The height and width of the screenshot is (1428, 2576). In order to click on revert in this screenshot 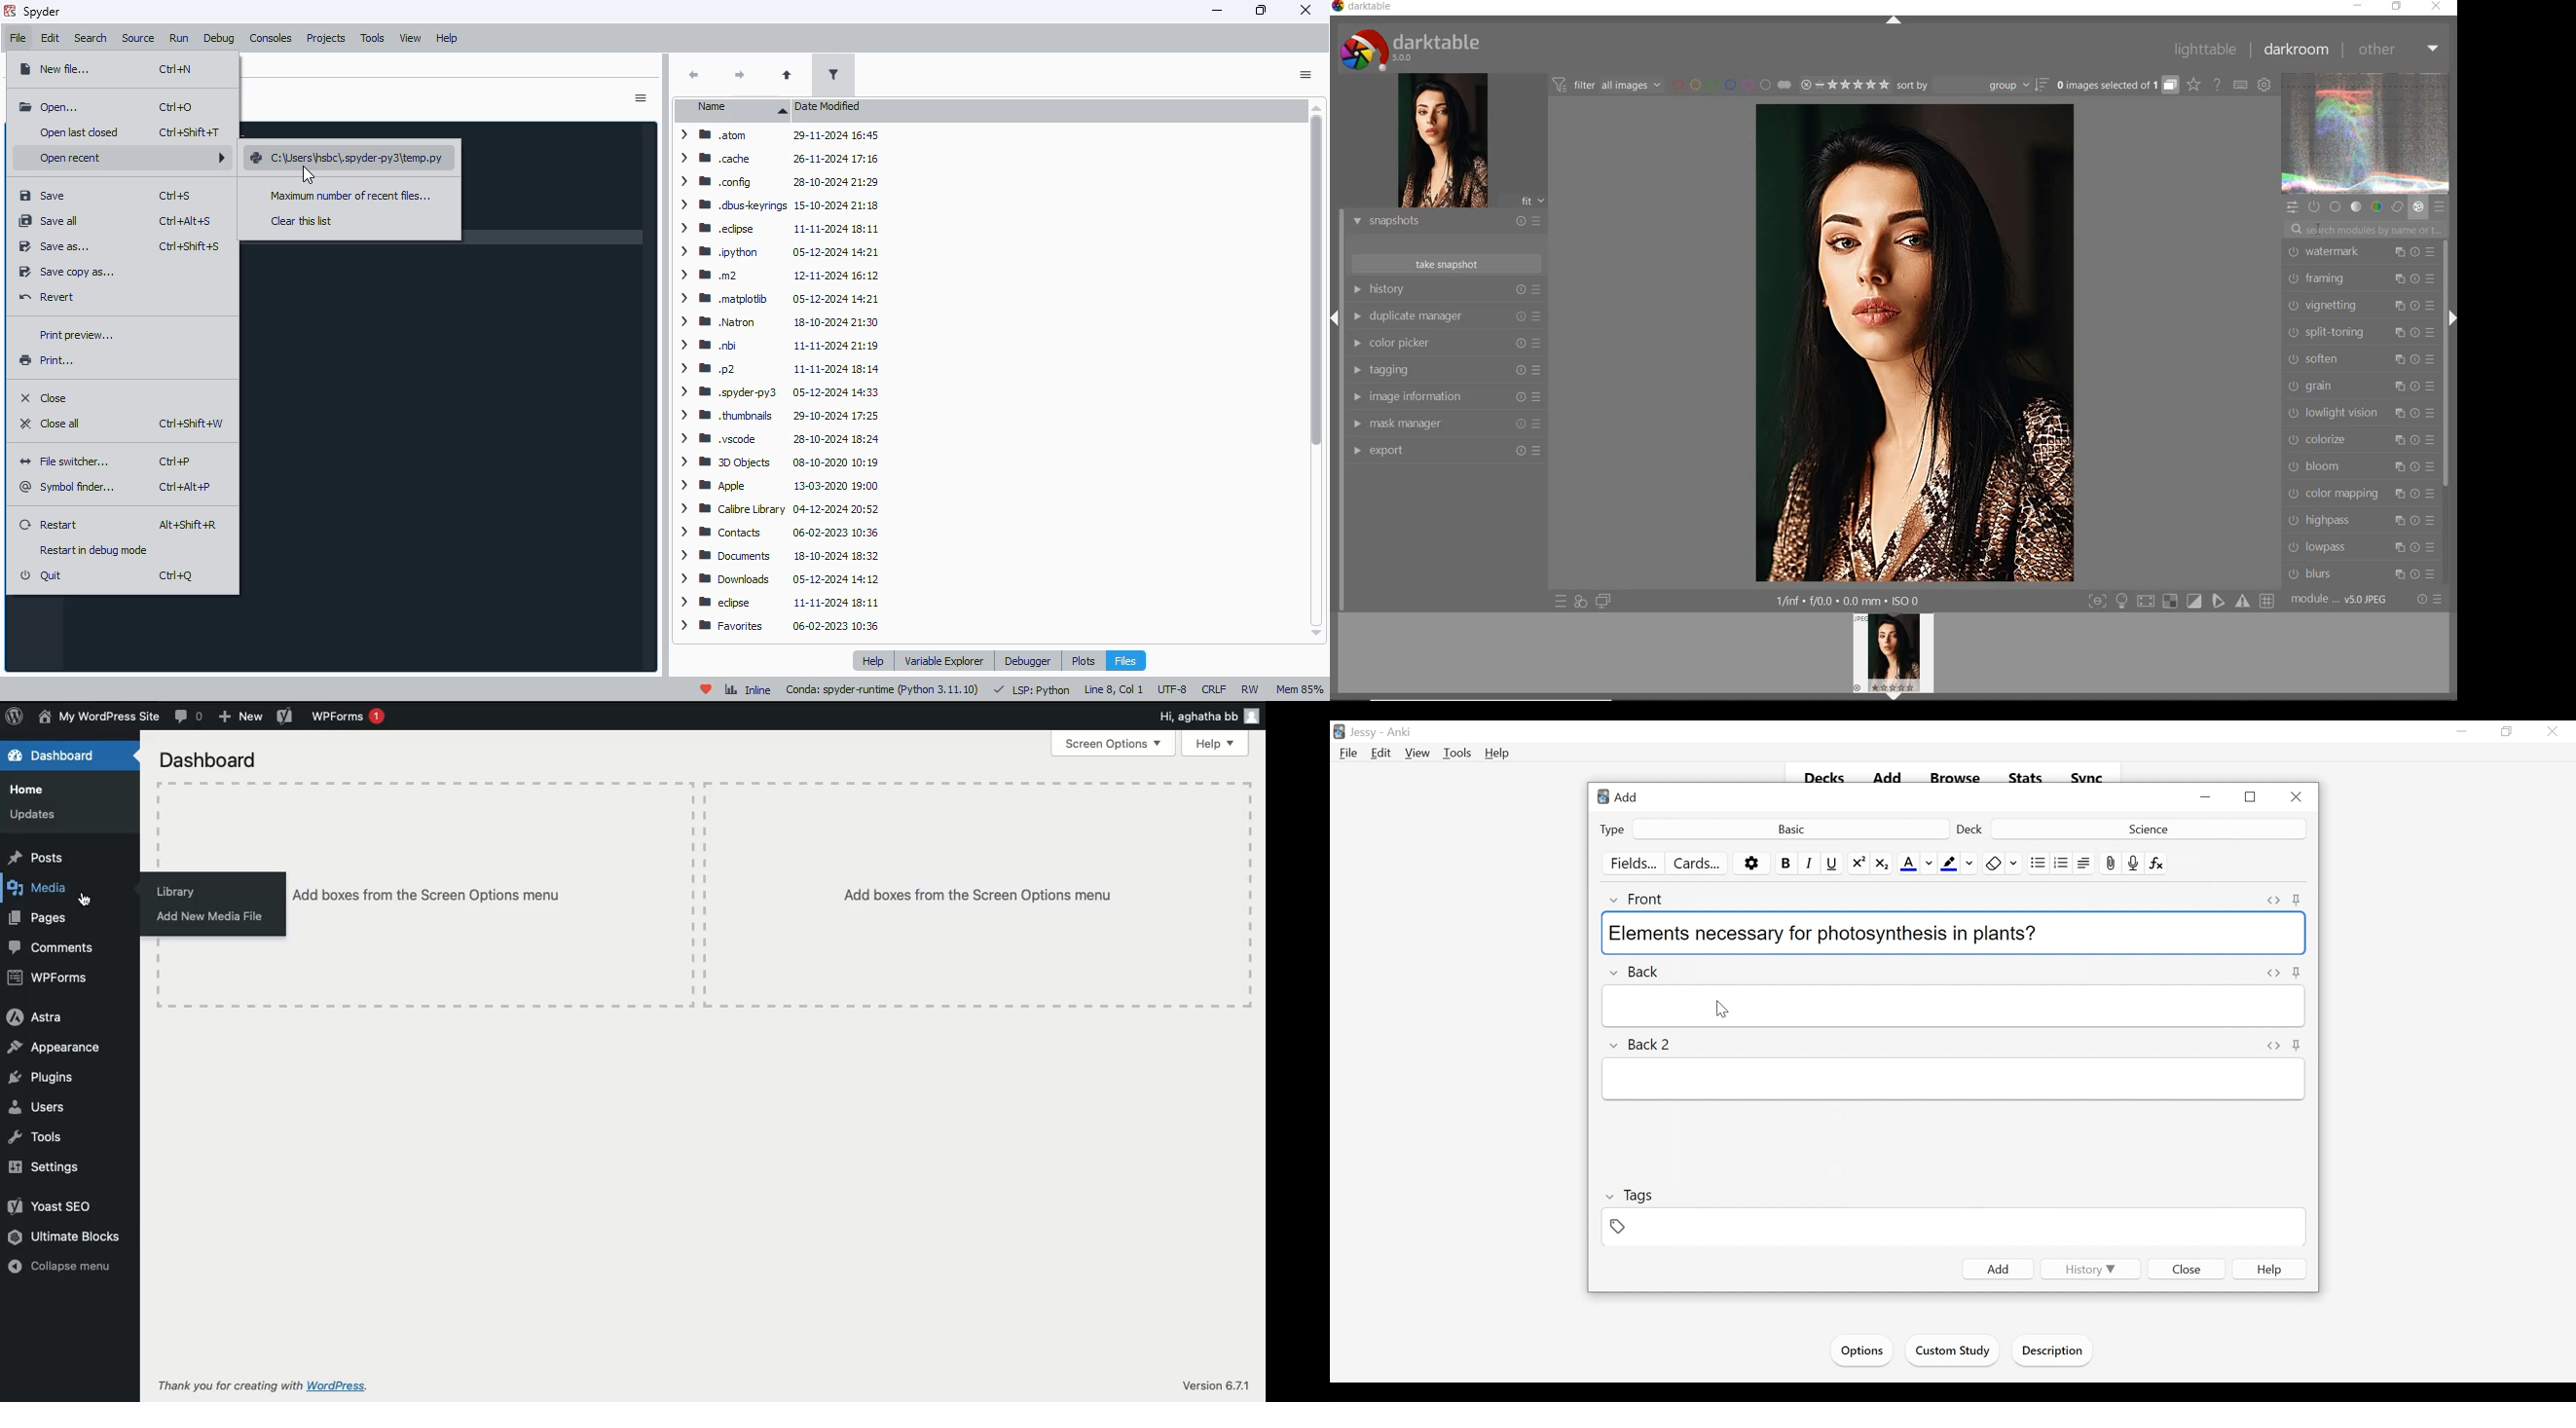, I will do `click(48, 296)`.